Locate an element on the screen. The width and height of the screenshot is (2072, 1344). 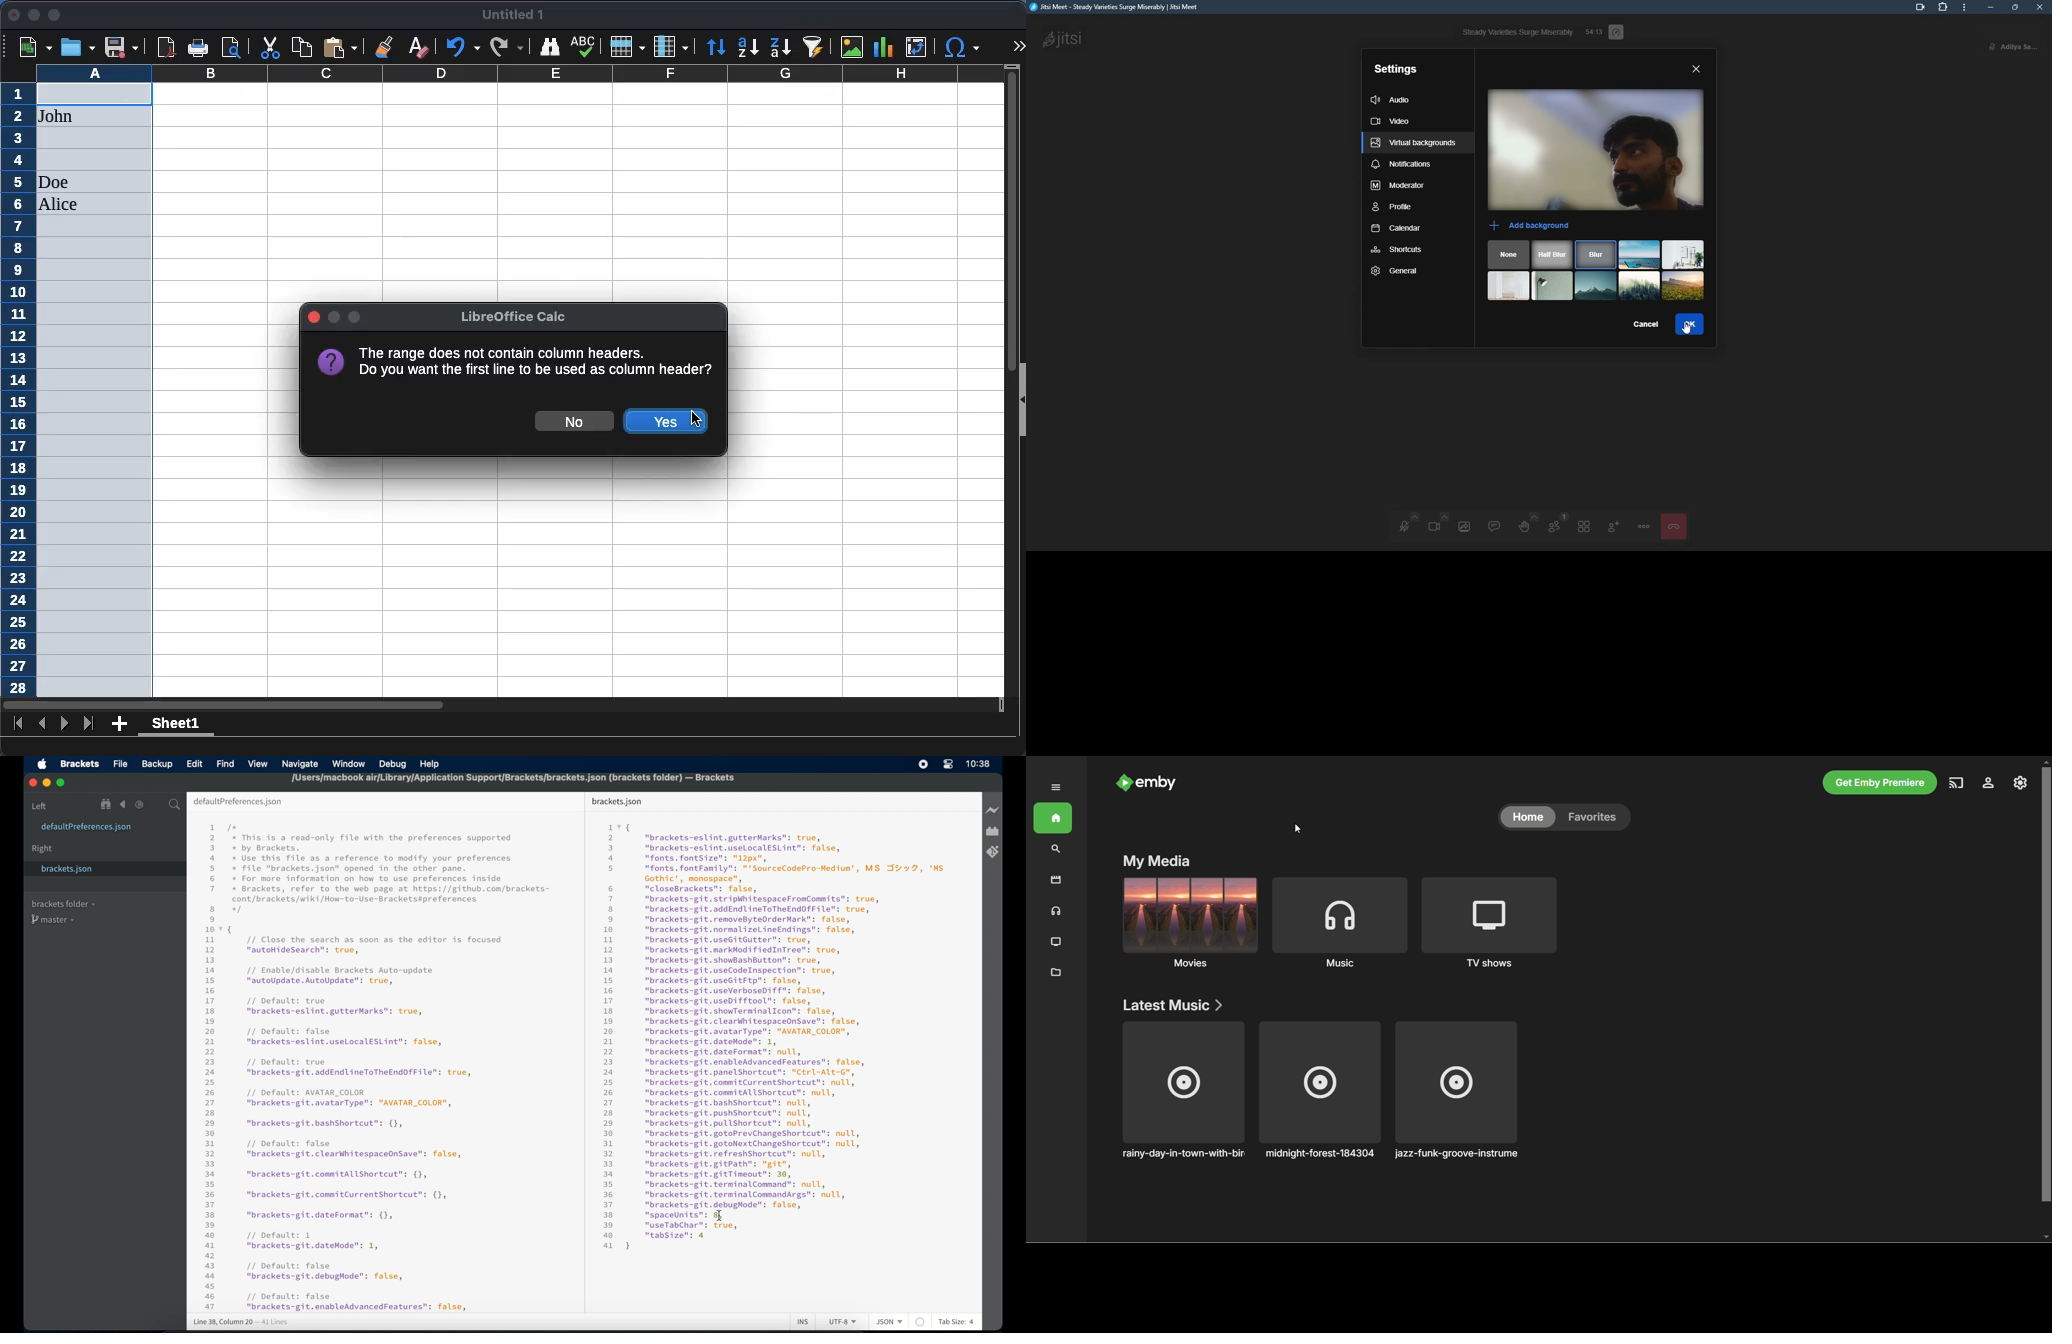
row is located at coordinates (626, 46).